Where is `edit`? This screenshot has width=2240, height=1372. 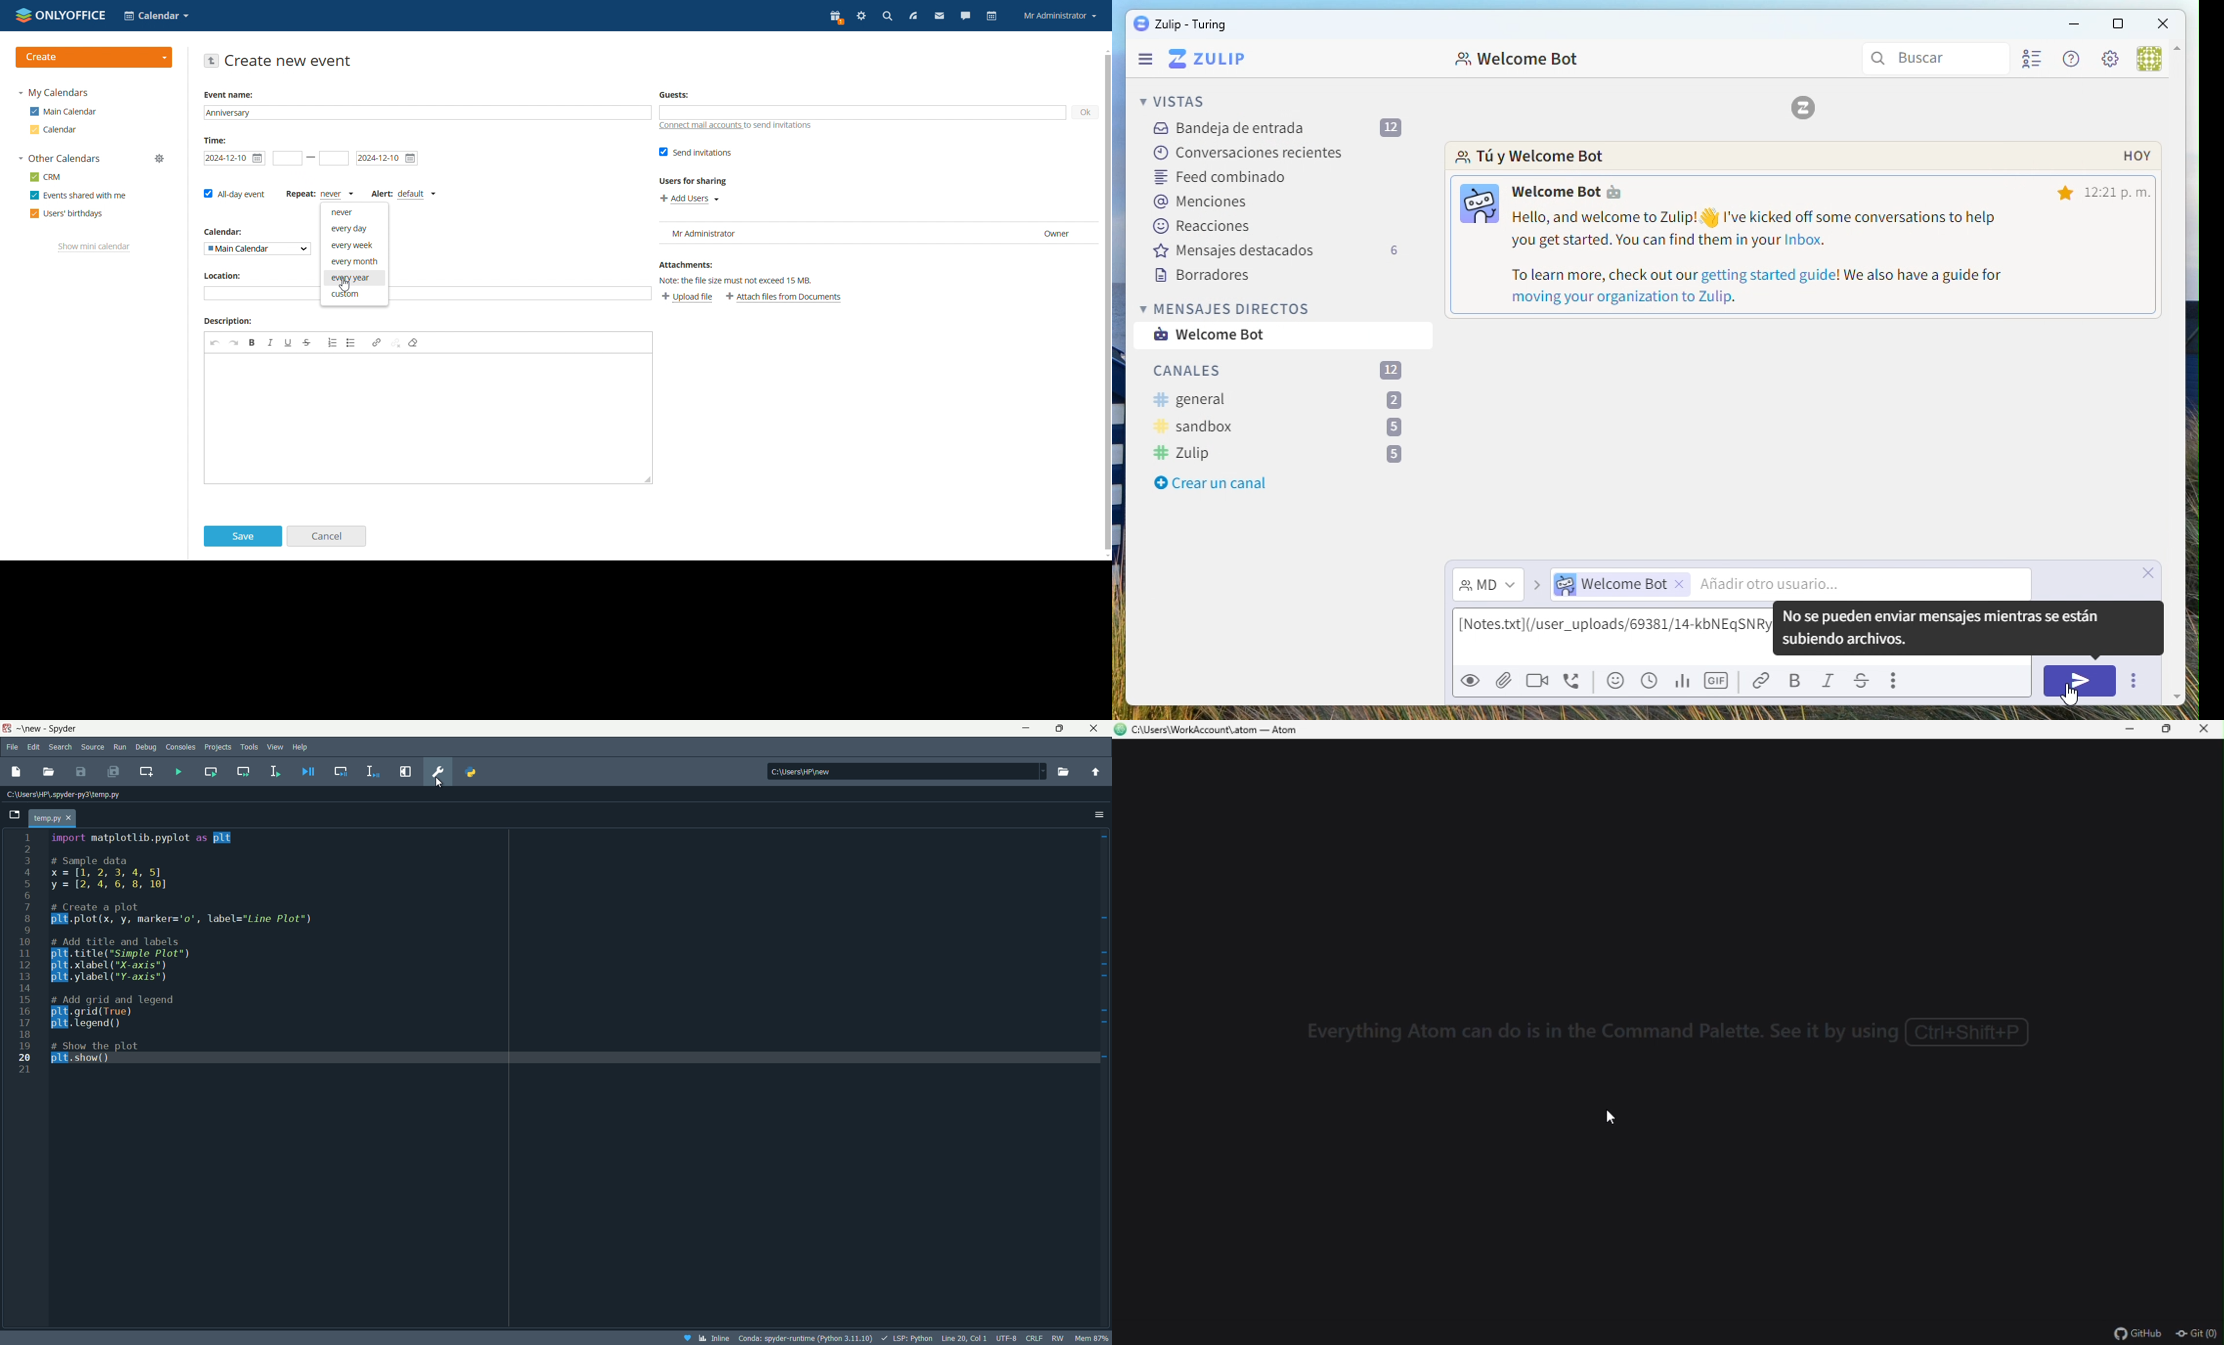 edit is located at coordinates (34, 747).